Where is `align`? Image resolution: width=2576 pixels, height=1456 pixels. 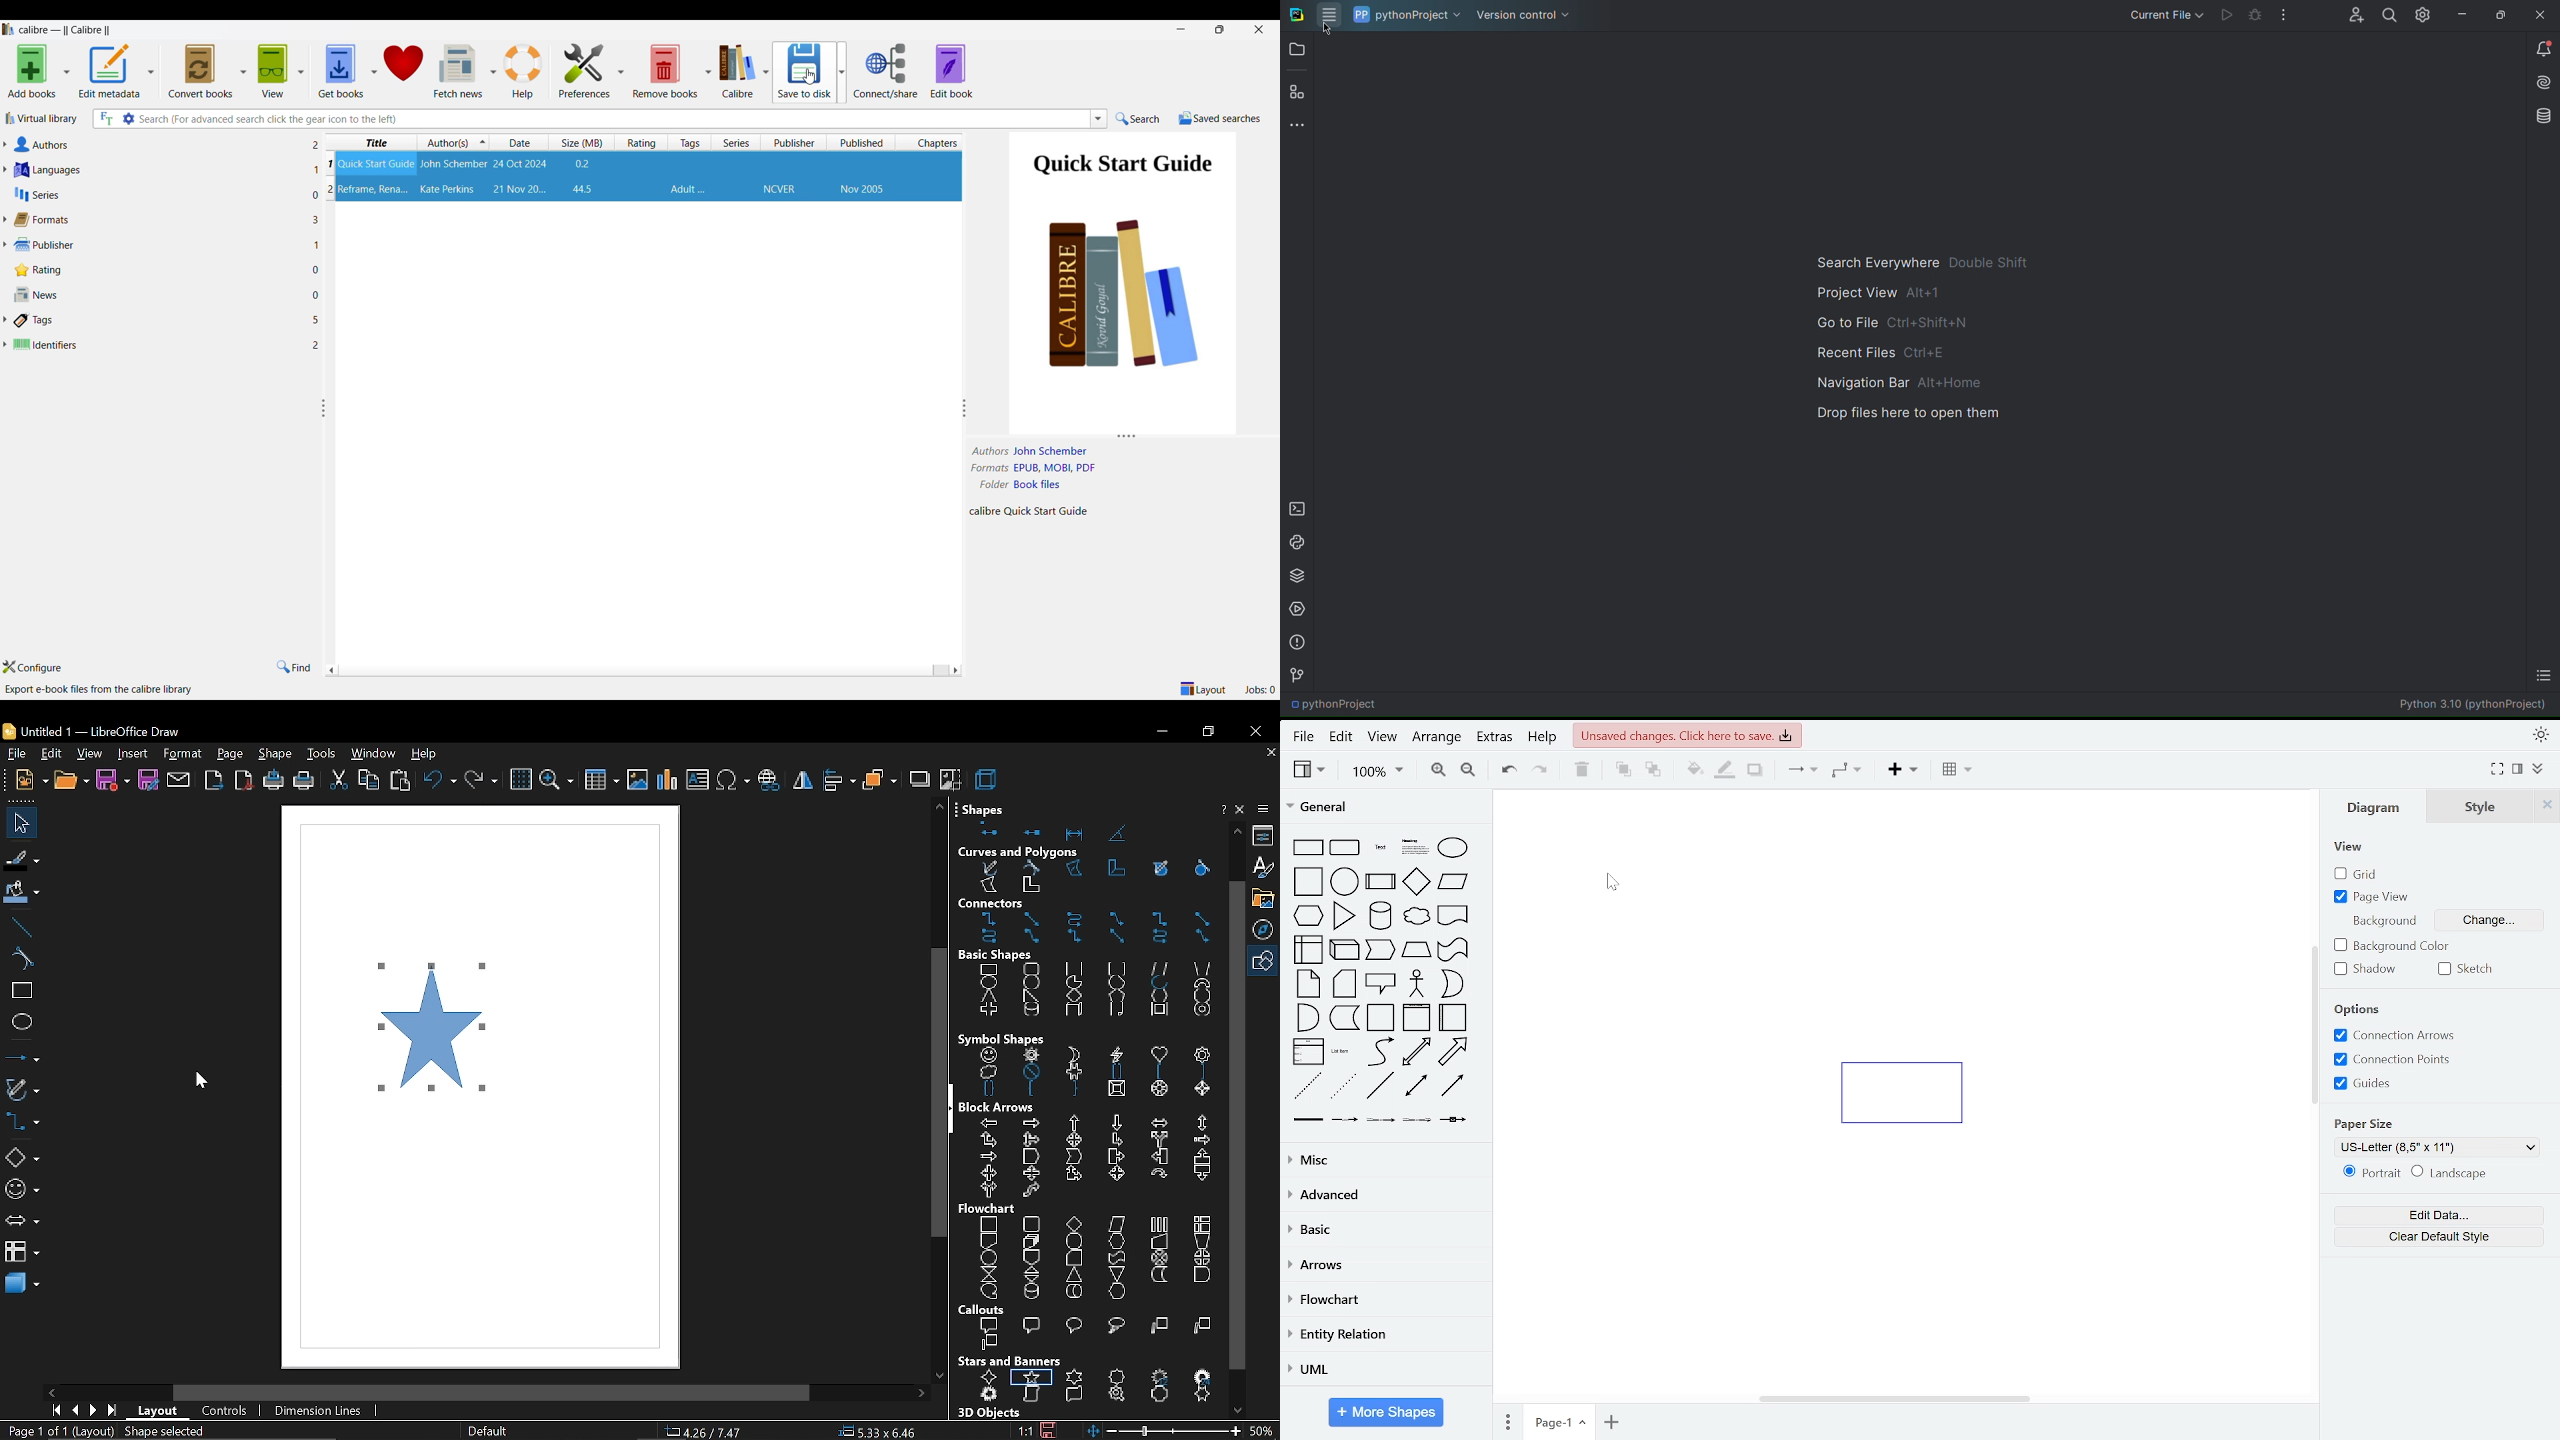
align is located at coordinates (839, 781).